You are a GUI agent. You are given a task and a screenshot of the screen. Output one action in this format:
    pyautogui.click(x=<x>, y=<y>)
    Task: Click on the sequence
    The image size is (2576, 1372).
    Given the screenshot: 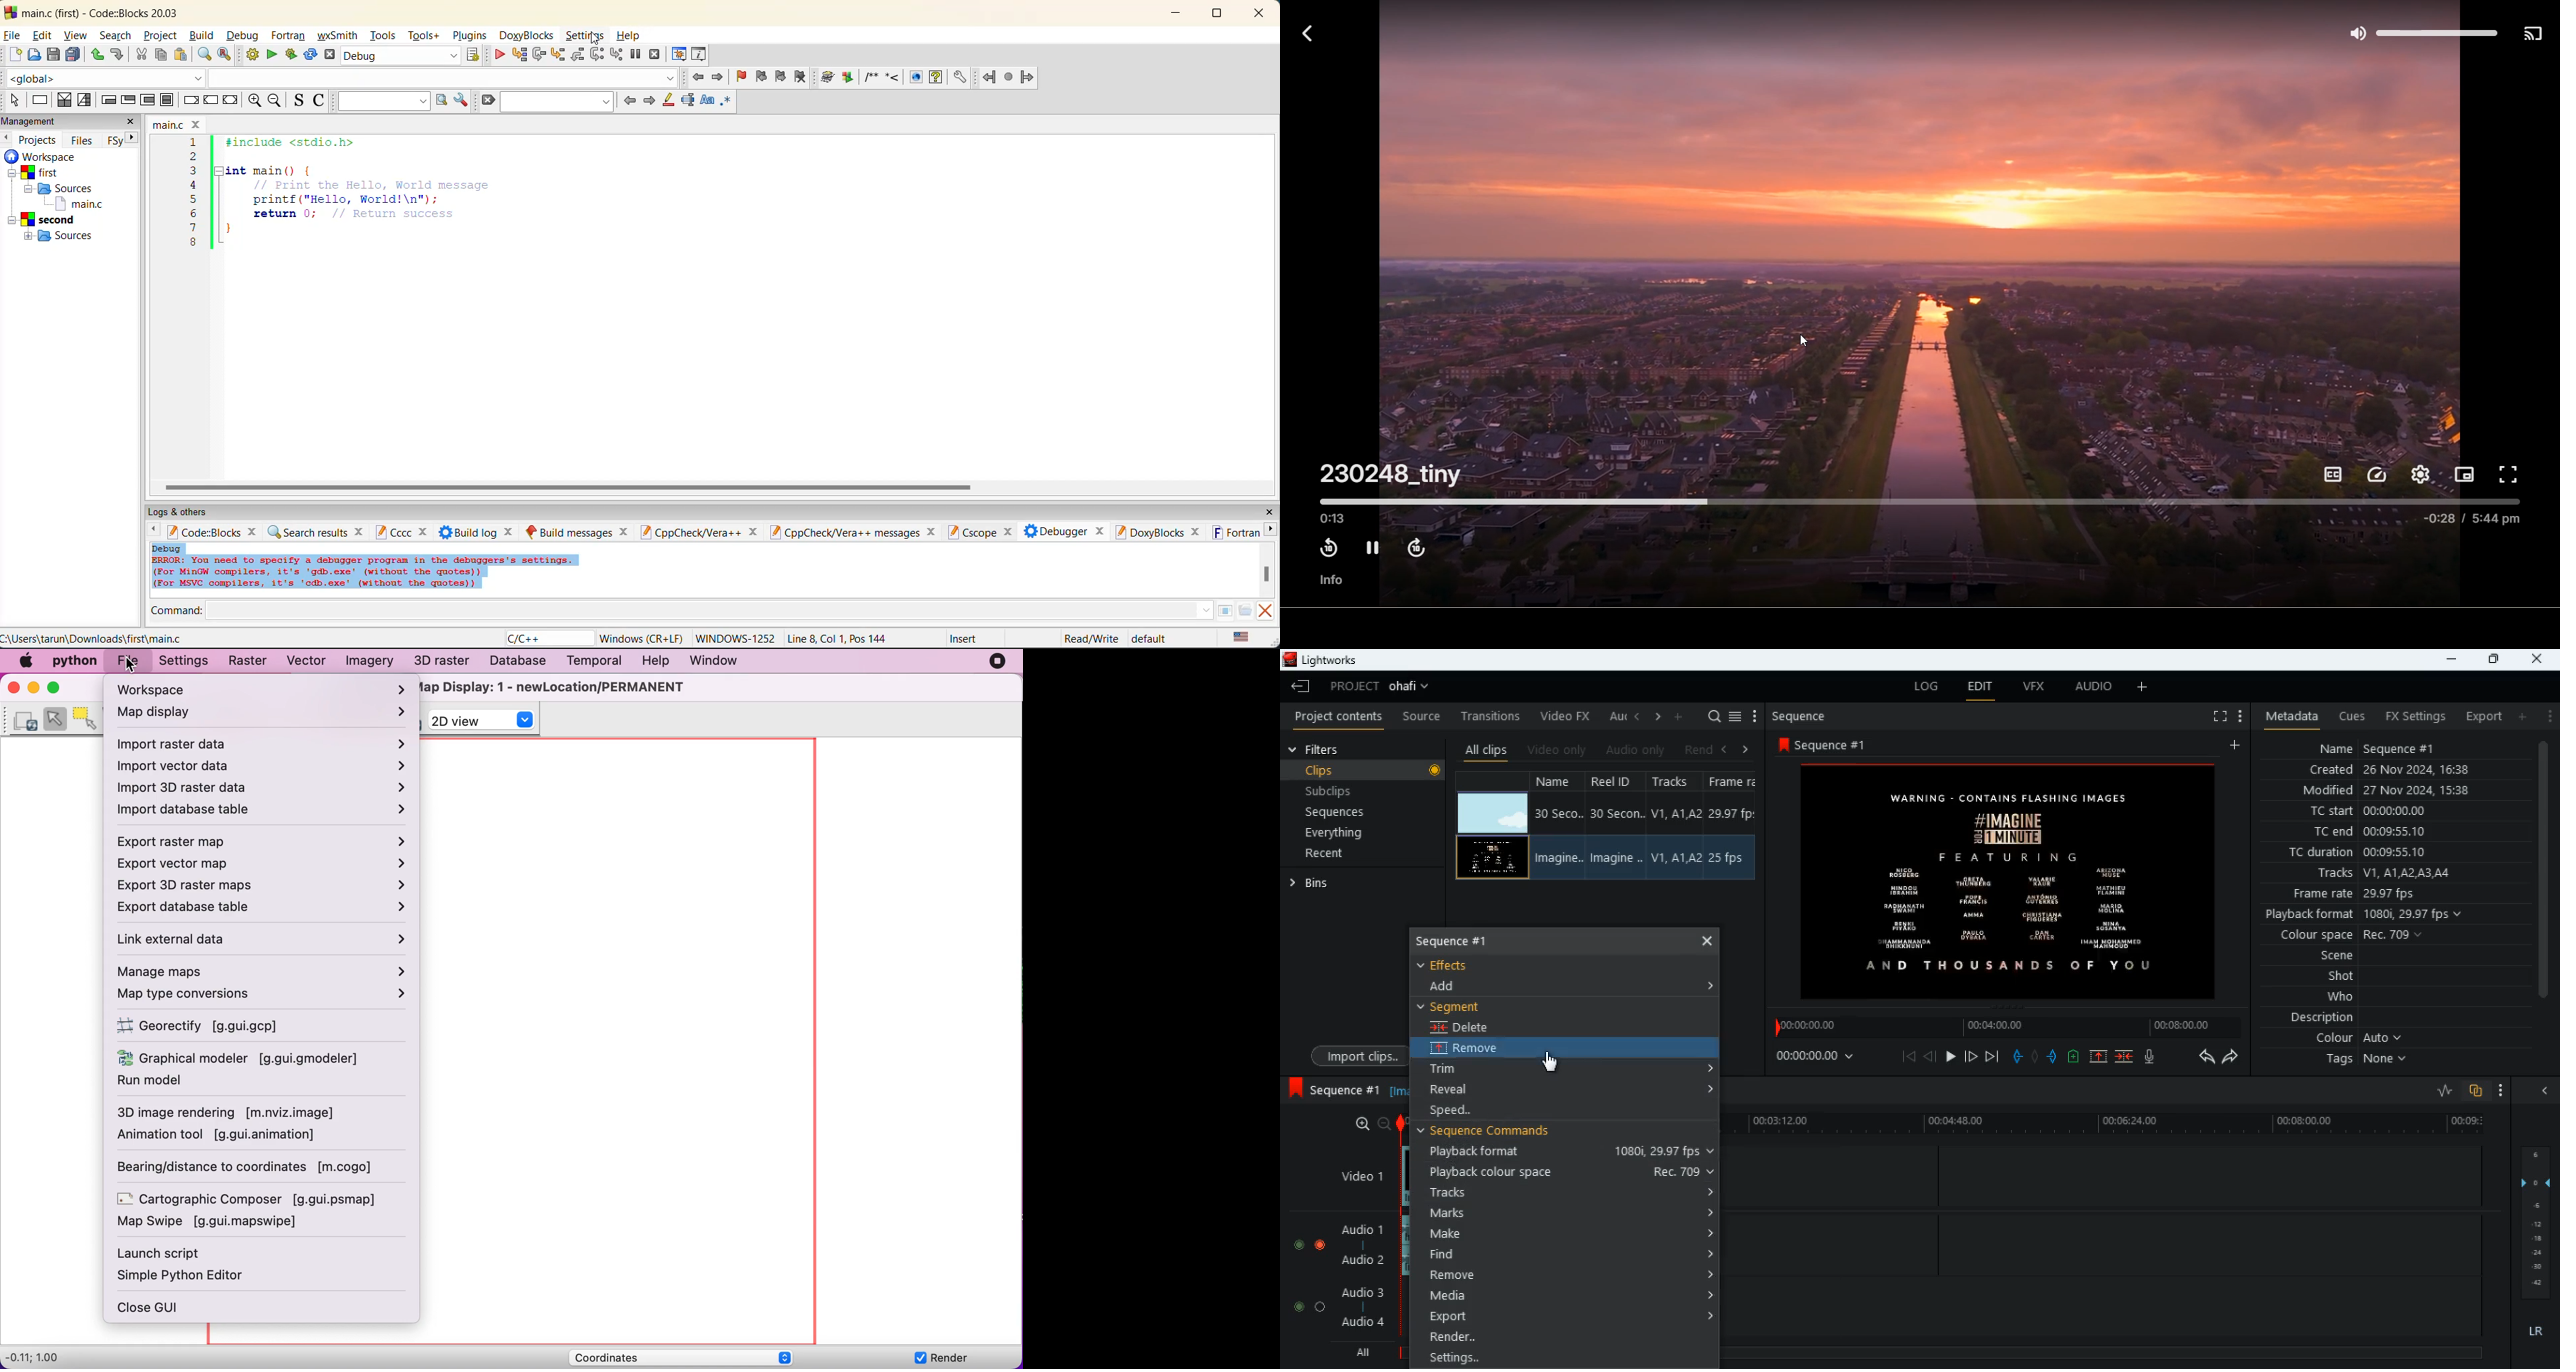 What is the action you would take?
    pyautogui.click(x=1474, y=942)
    